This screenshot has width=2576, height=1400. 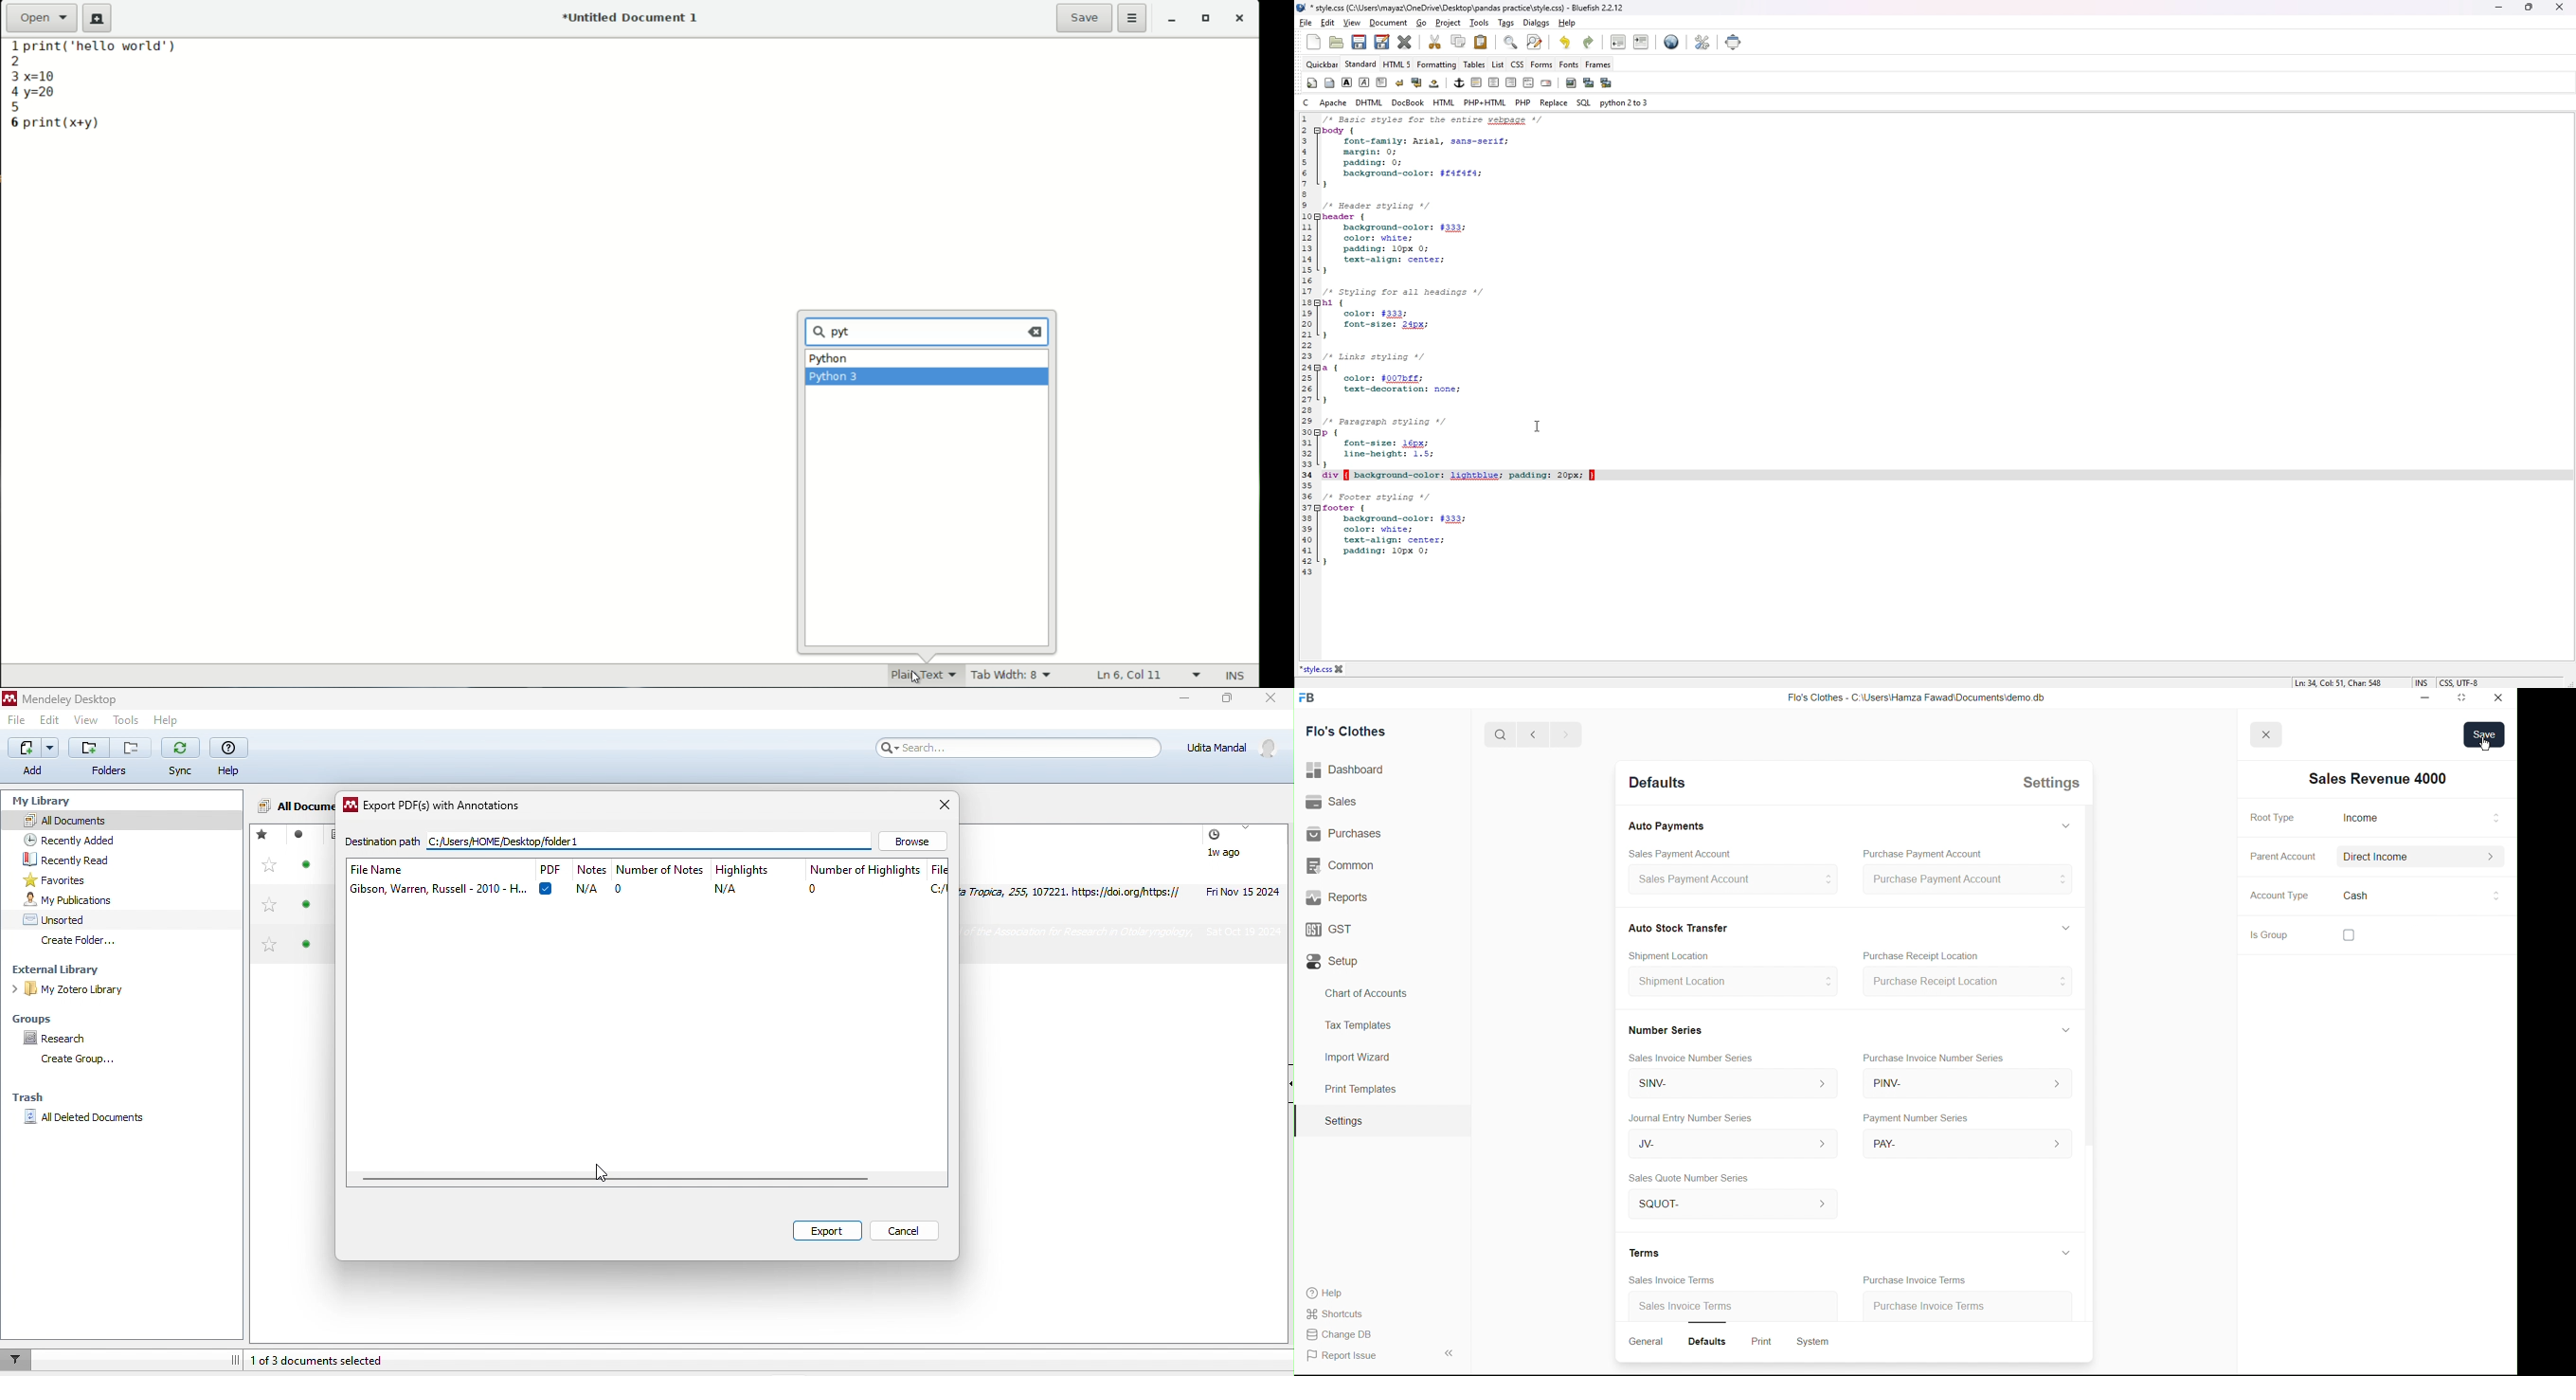 What do you see at coordinates (1729, 1205) in the screenshot?
I see `SQuOT- >` at bounding box center [1729, 1205].